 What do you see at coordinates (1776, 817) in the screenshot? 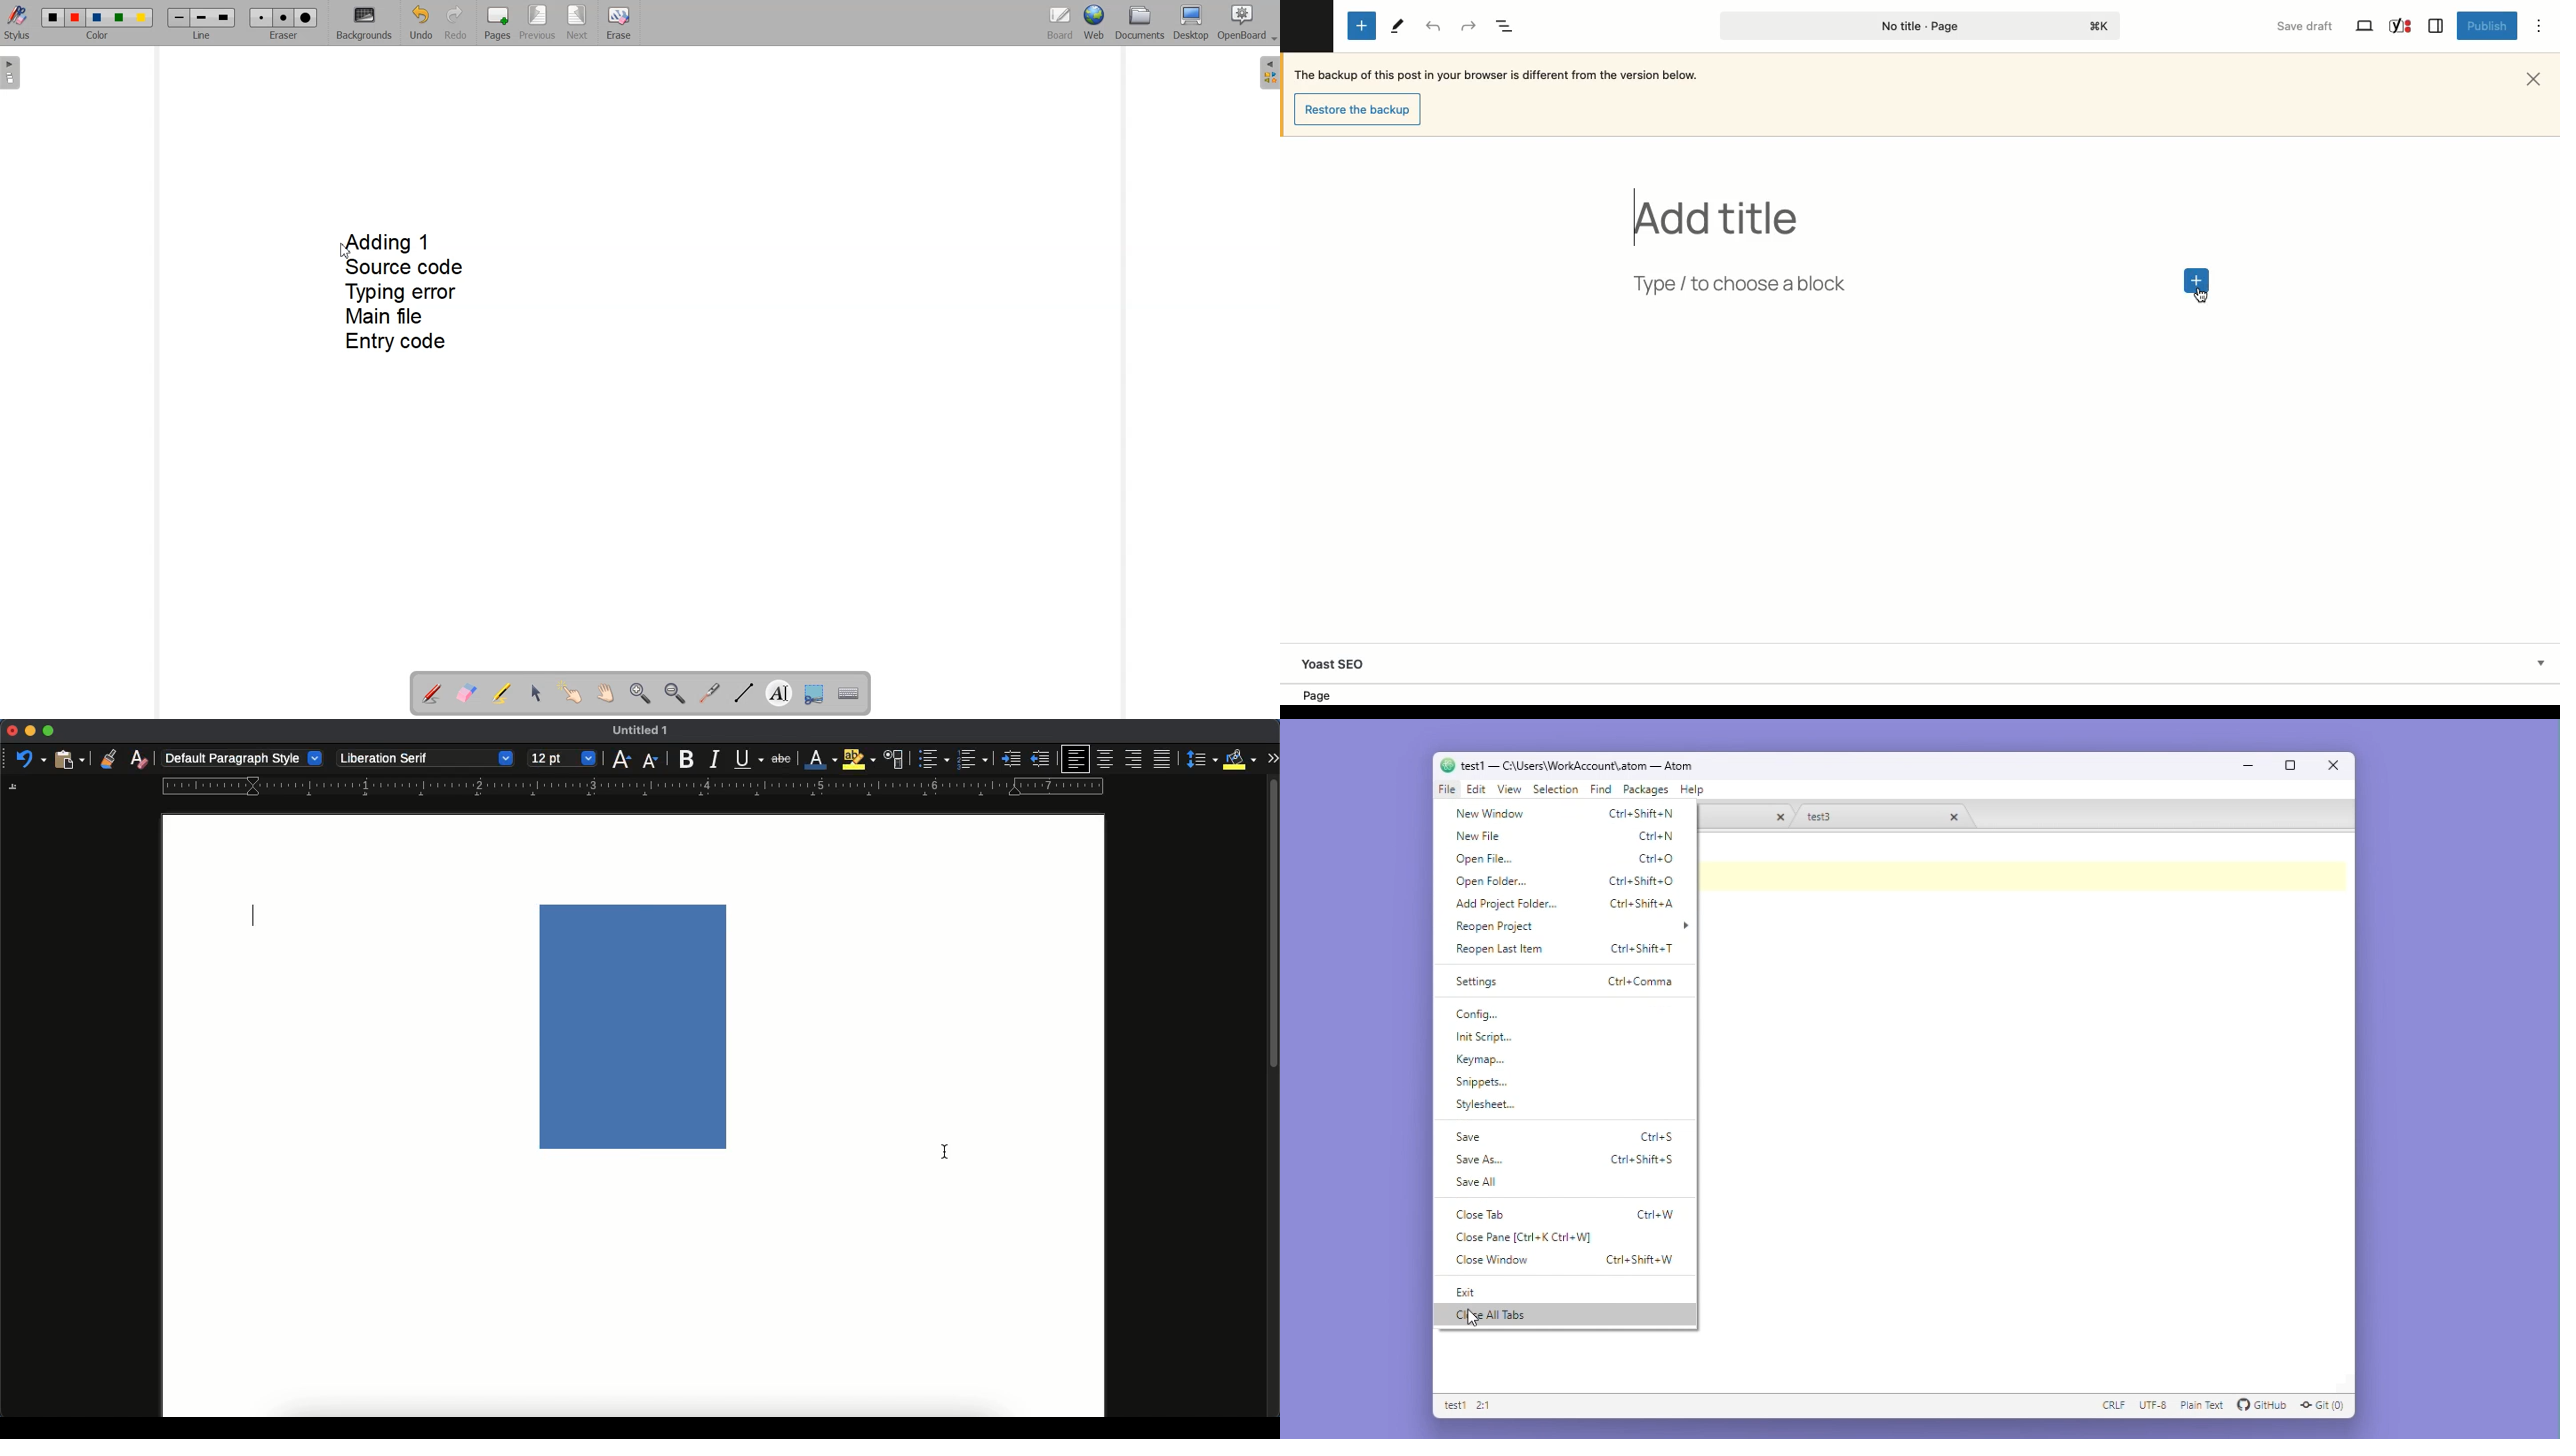
I see `close` at bounding box center [1776, 817].